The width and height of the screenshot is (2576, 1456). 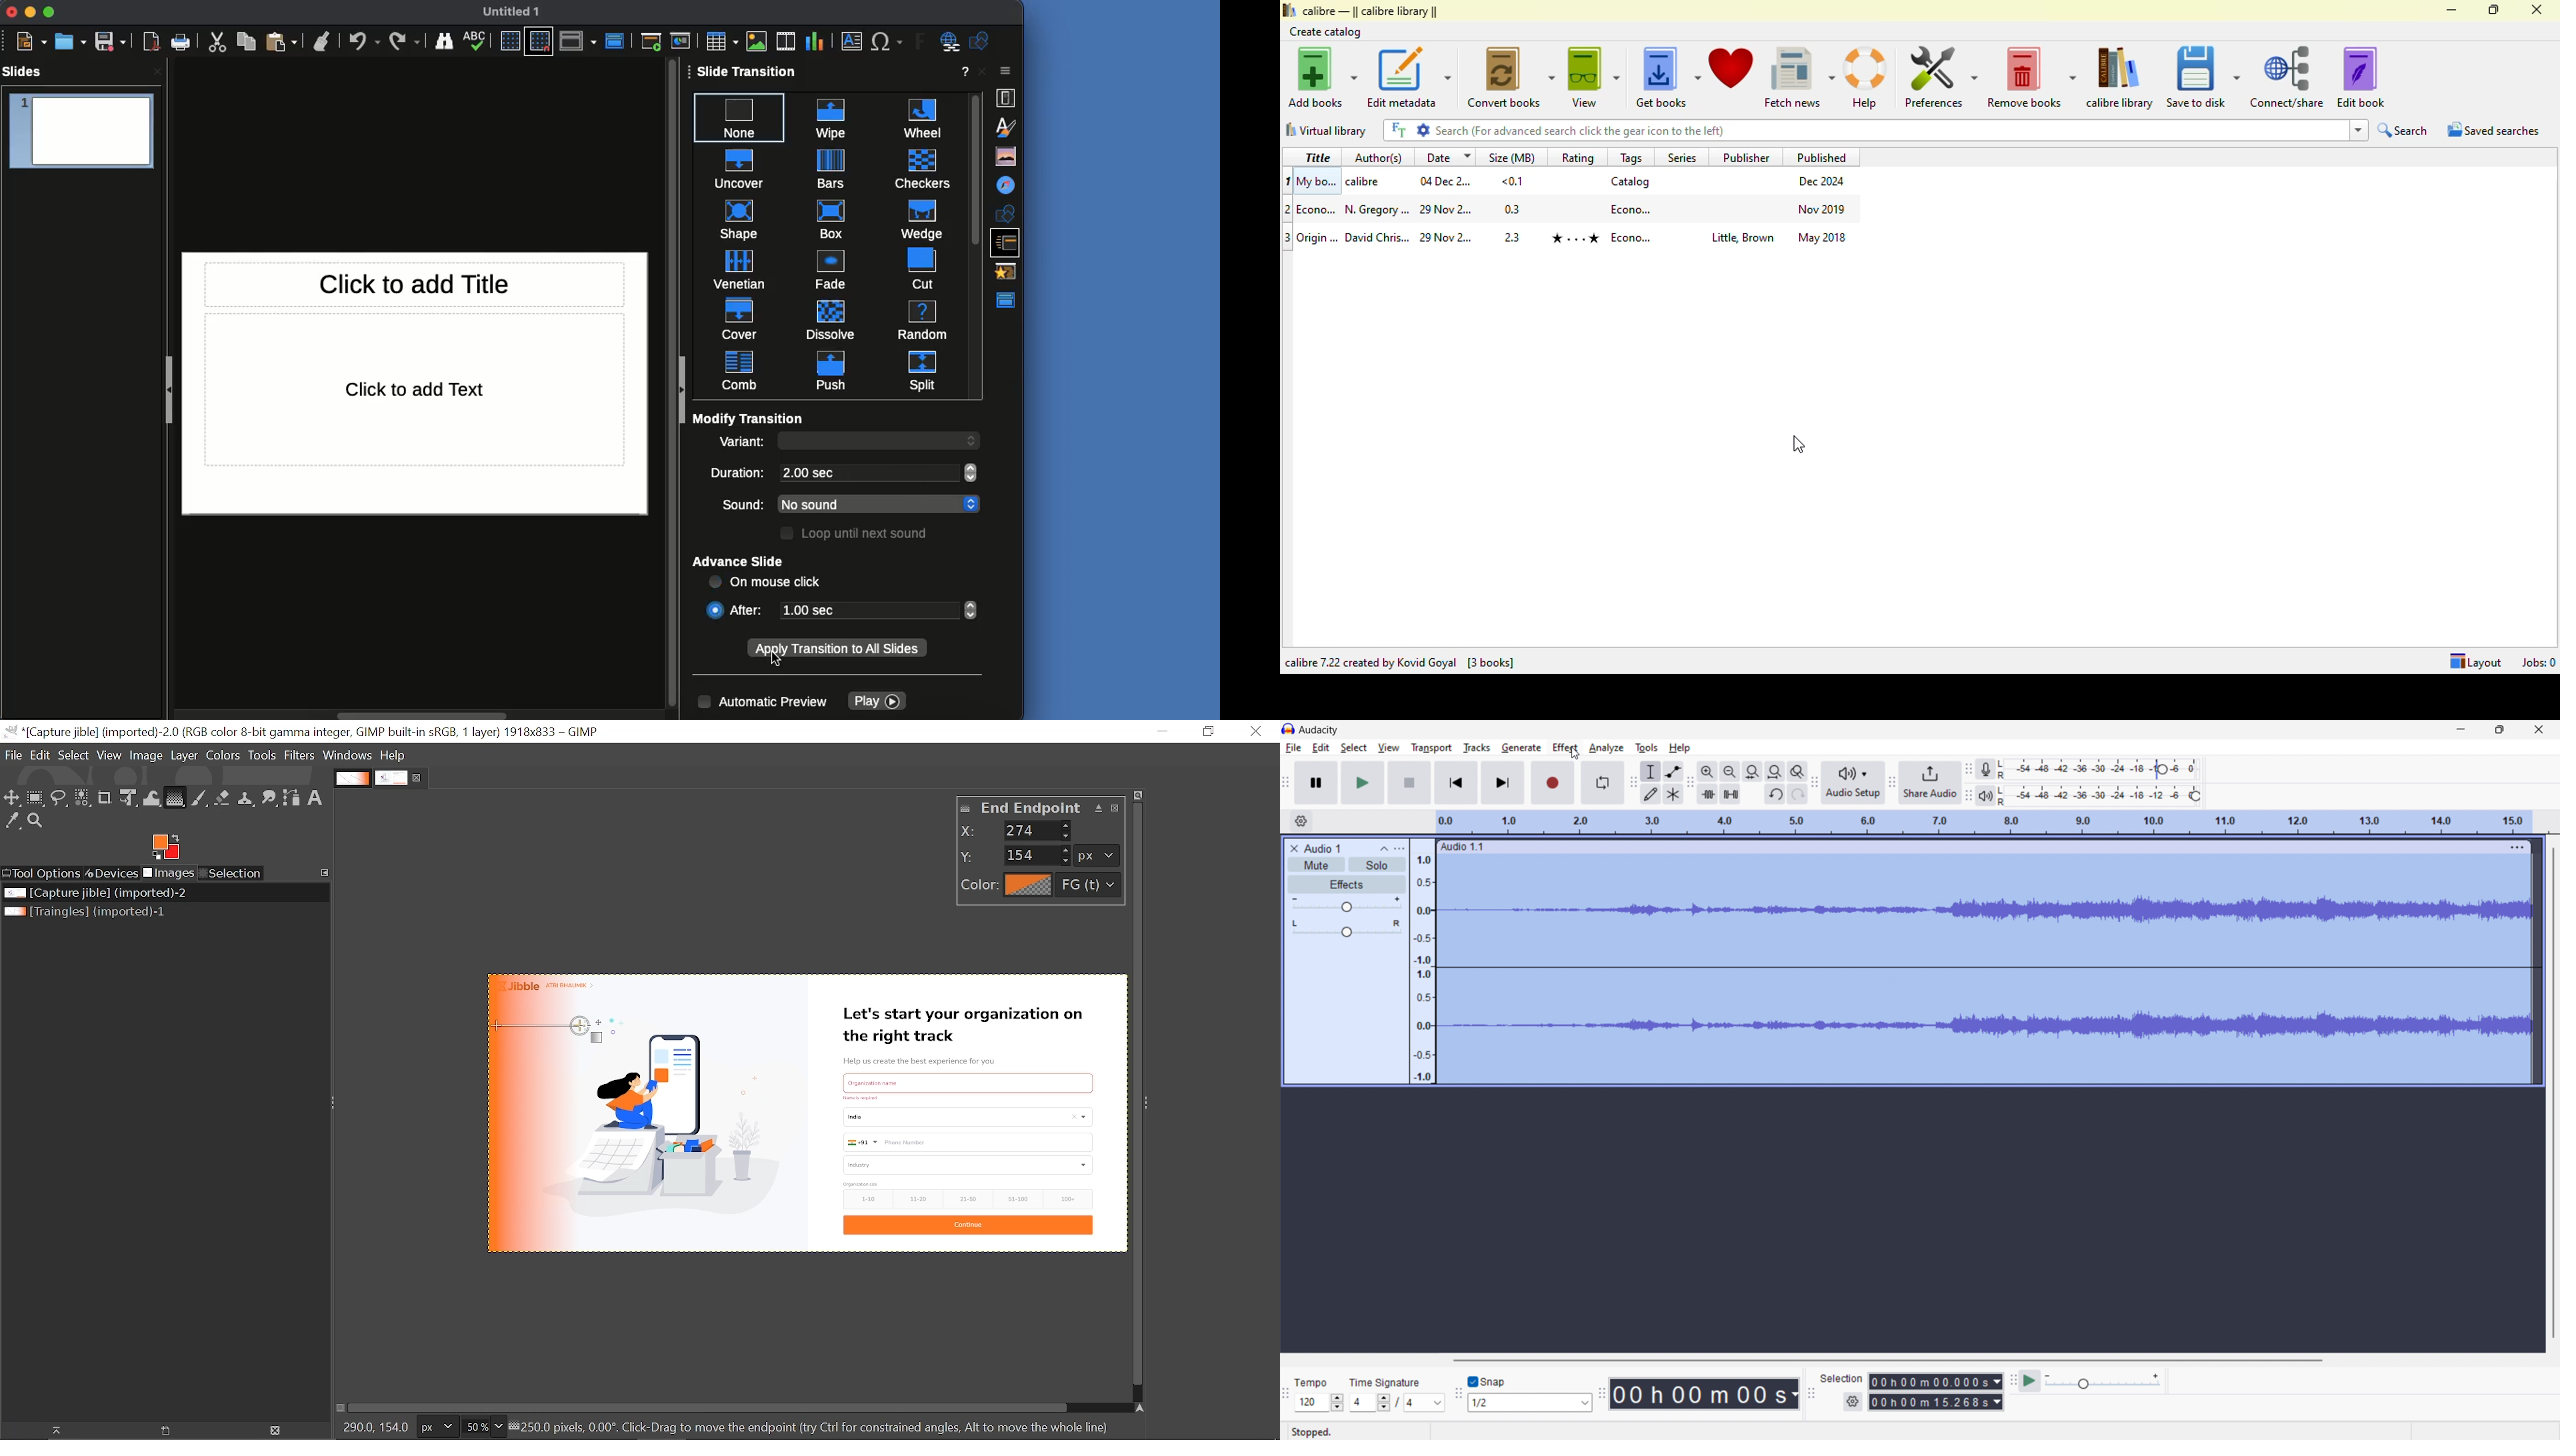 I want to click on color, so click(x=1036, y=886).